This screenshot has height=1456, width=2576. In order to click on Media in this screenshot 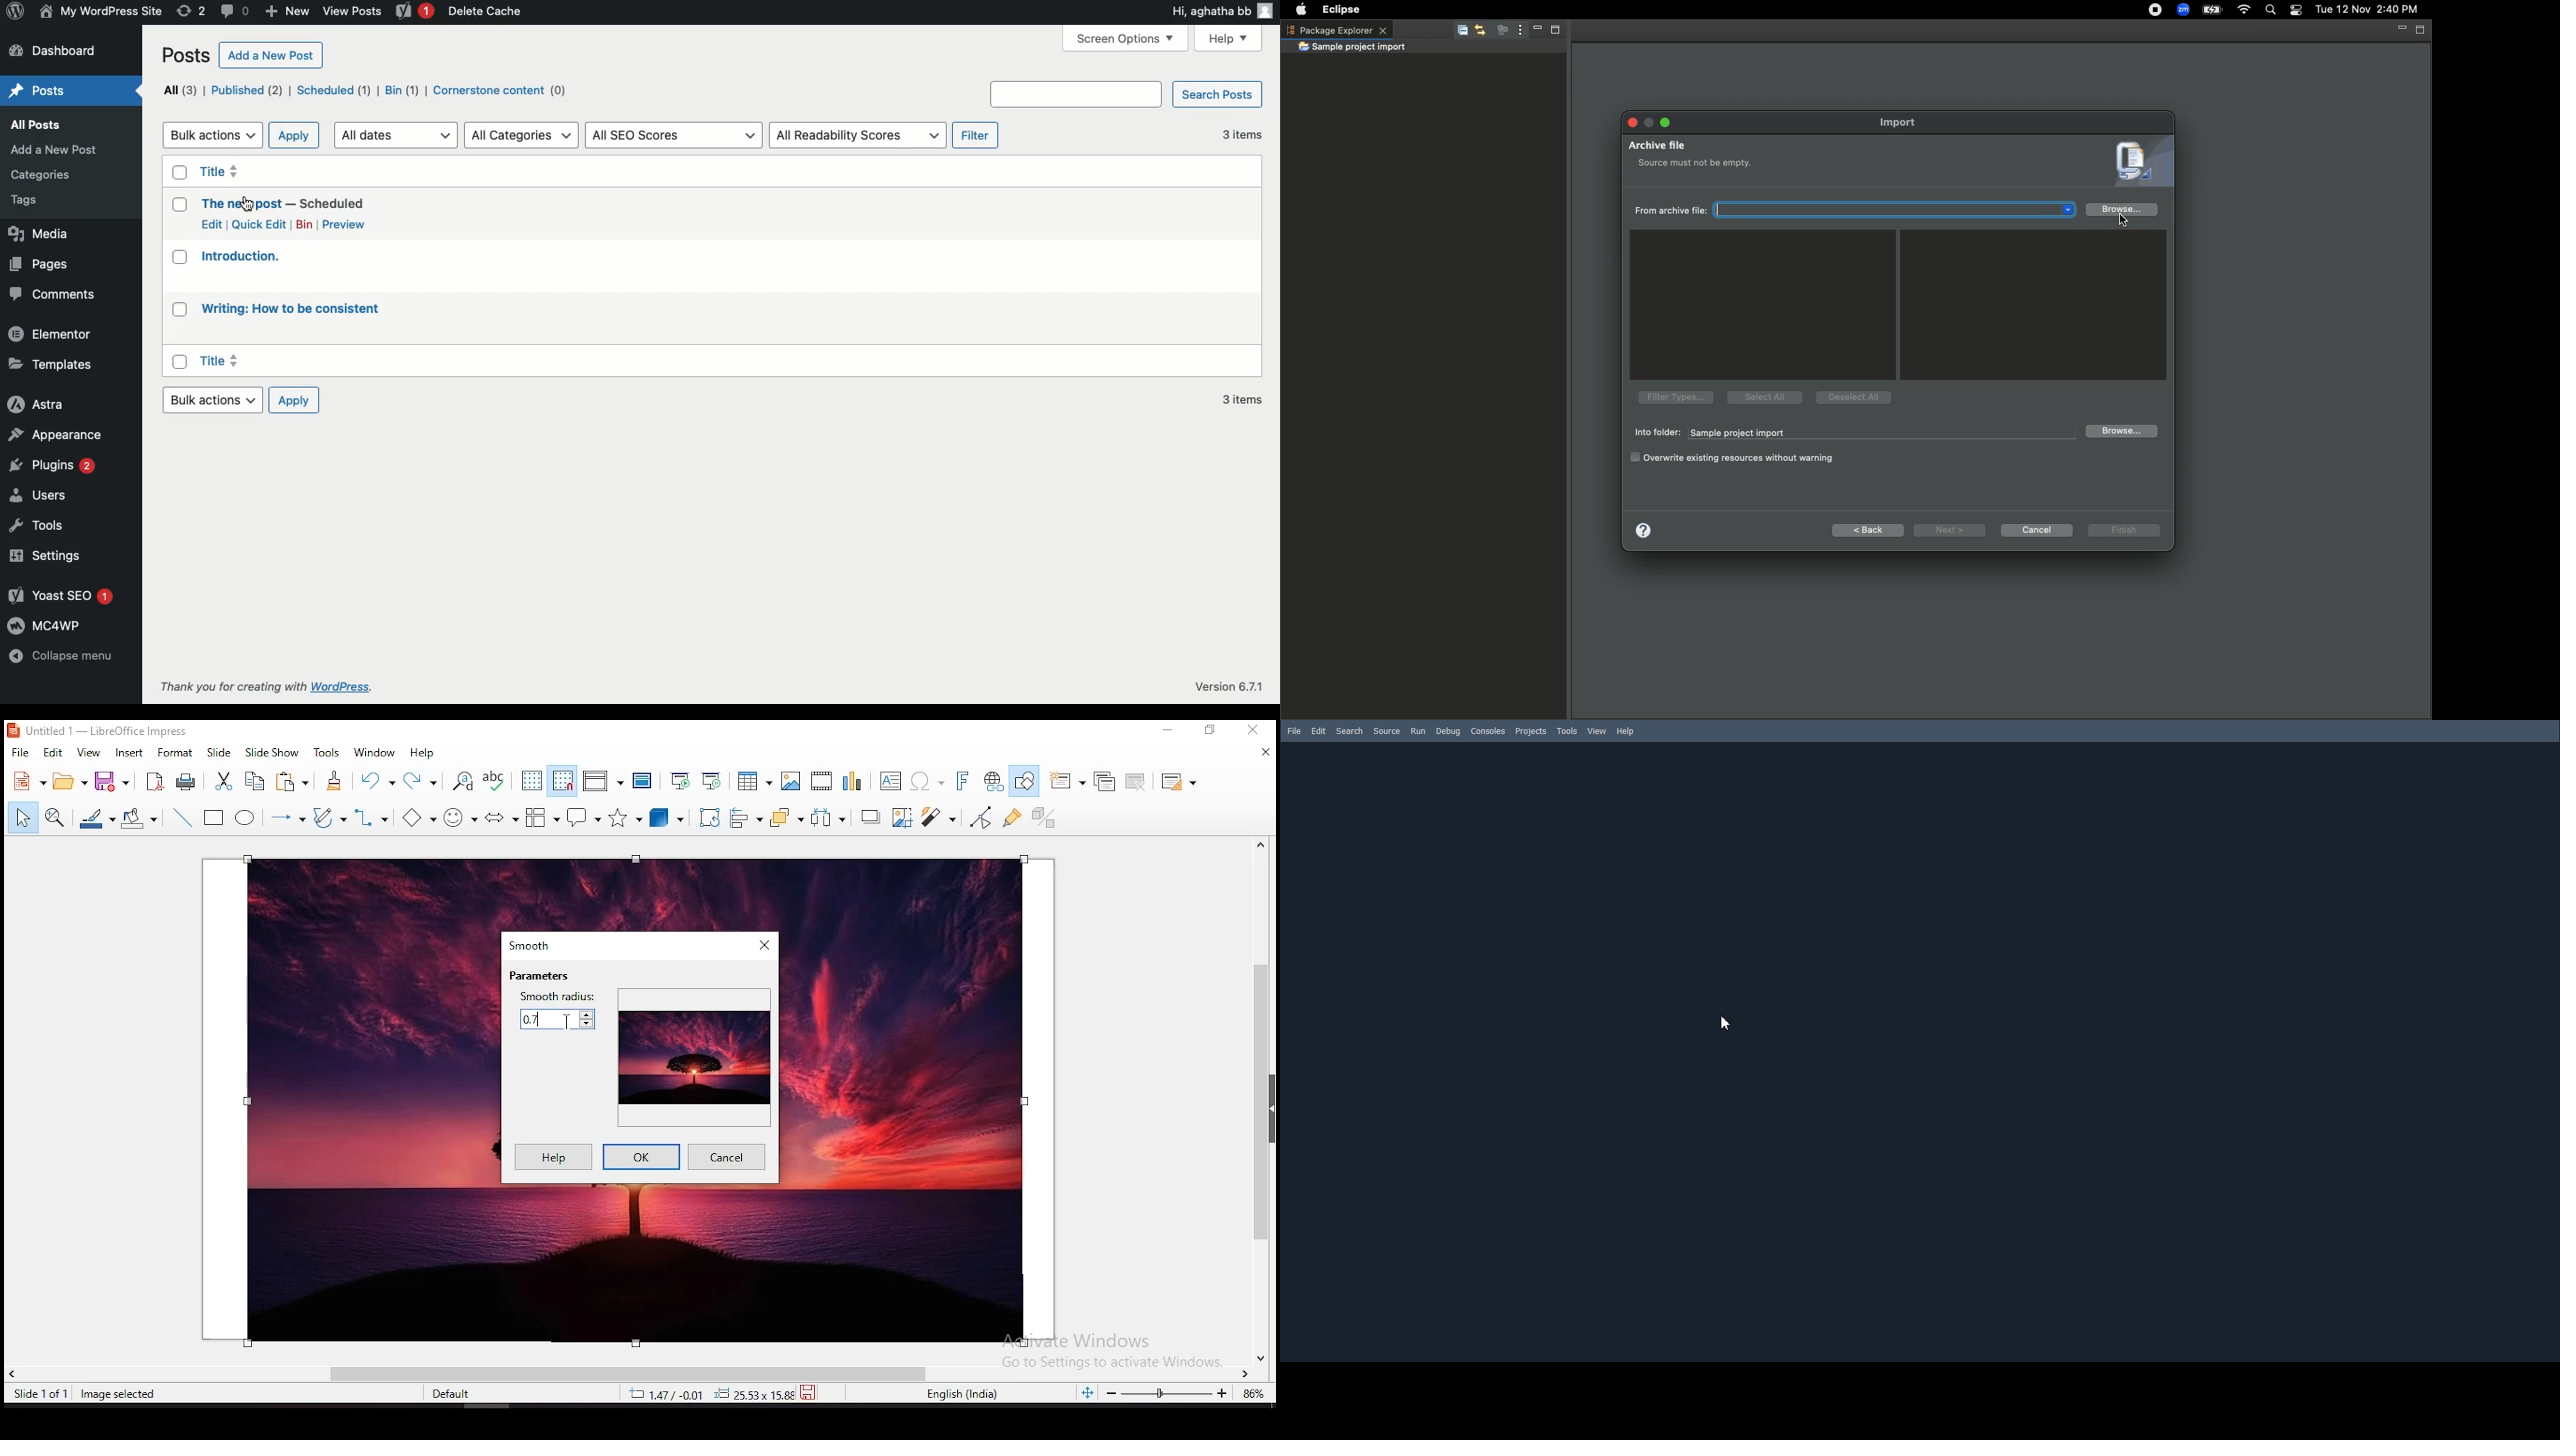, I will do `click(42, 233)`.